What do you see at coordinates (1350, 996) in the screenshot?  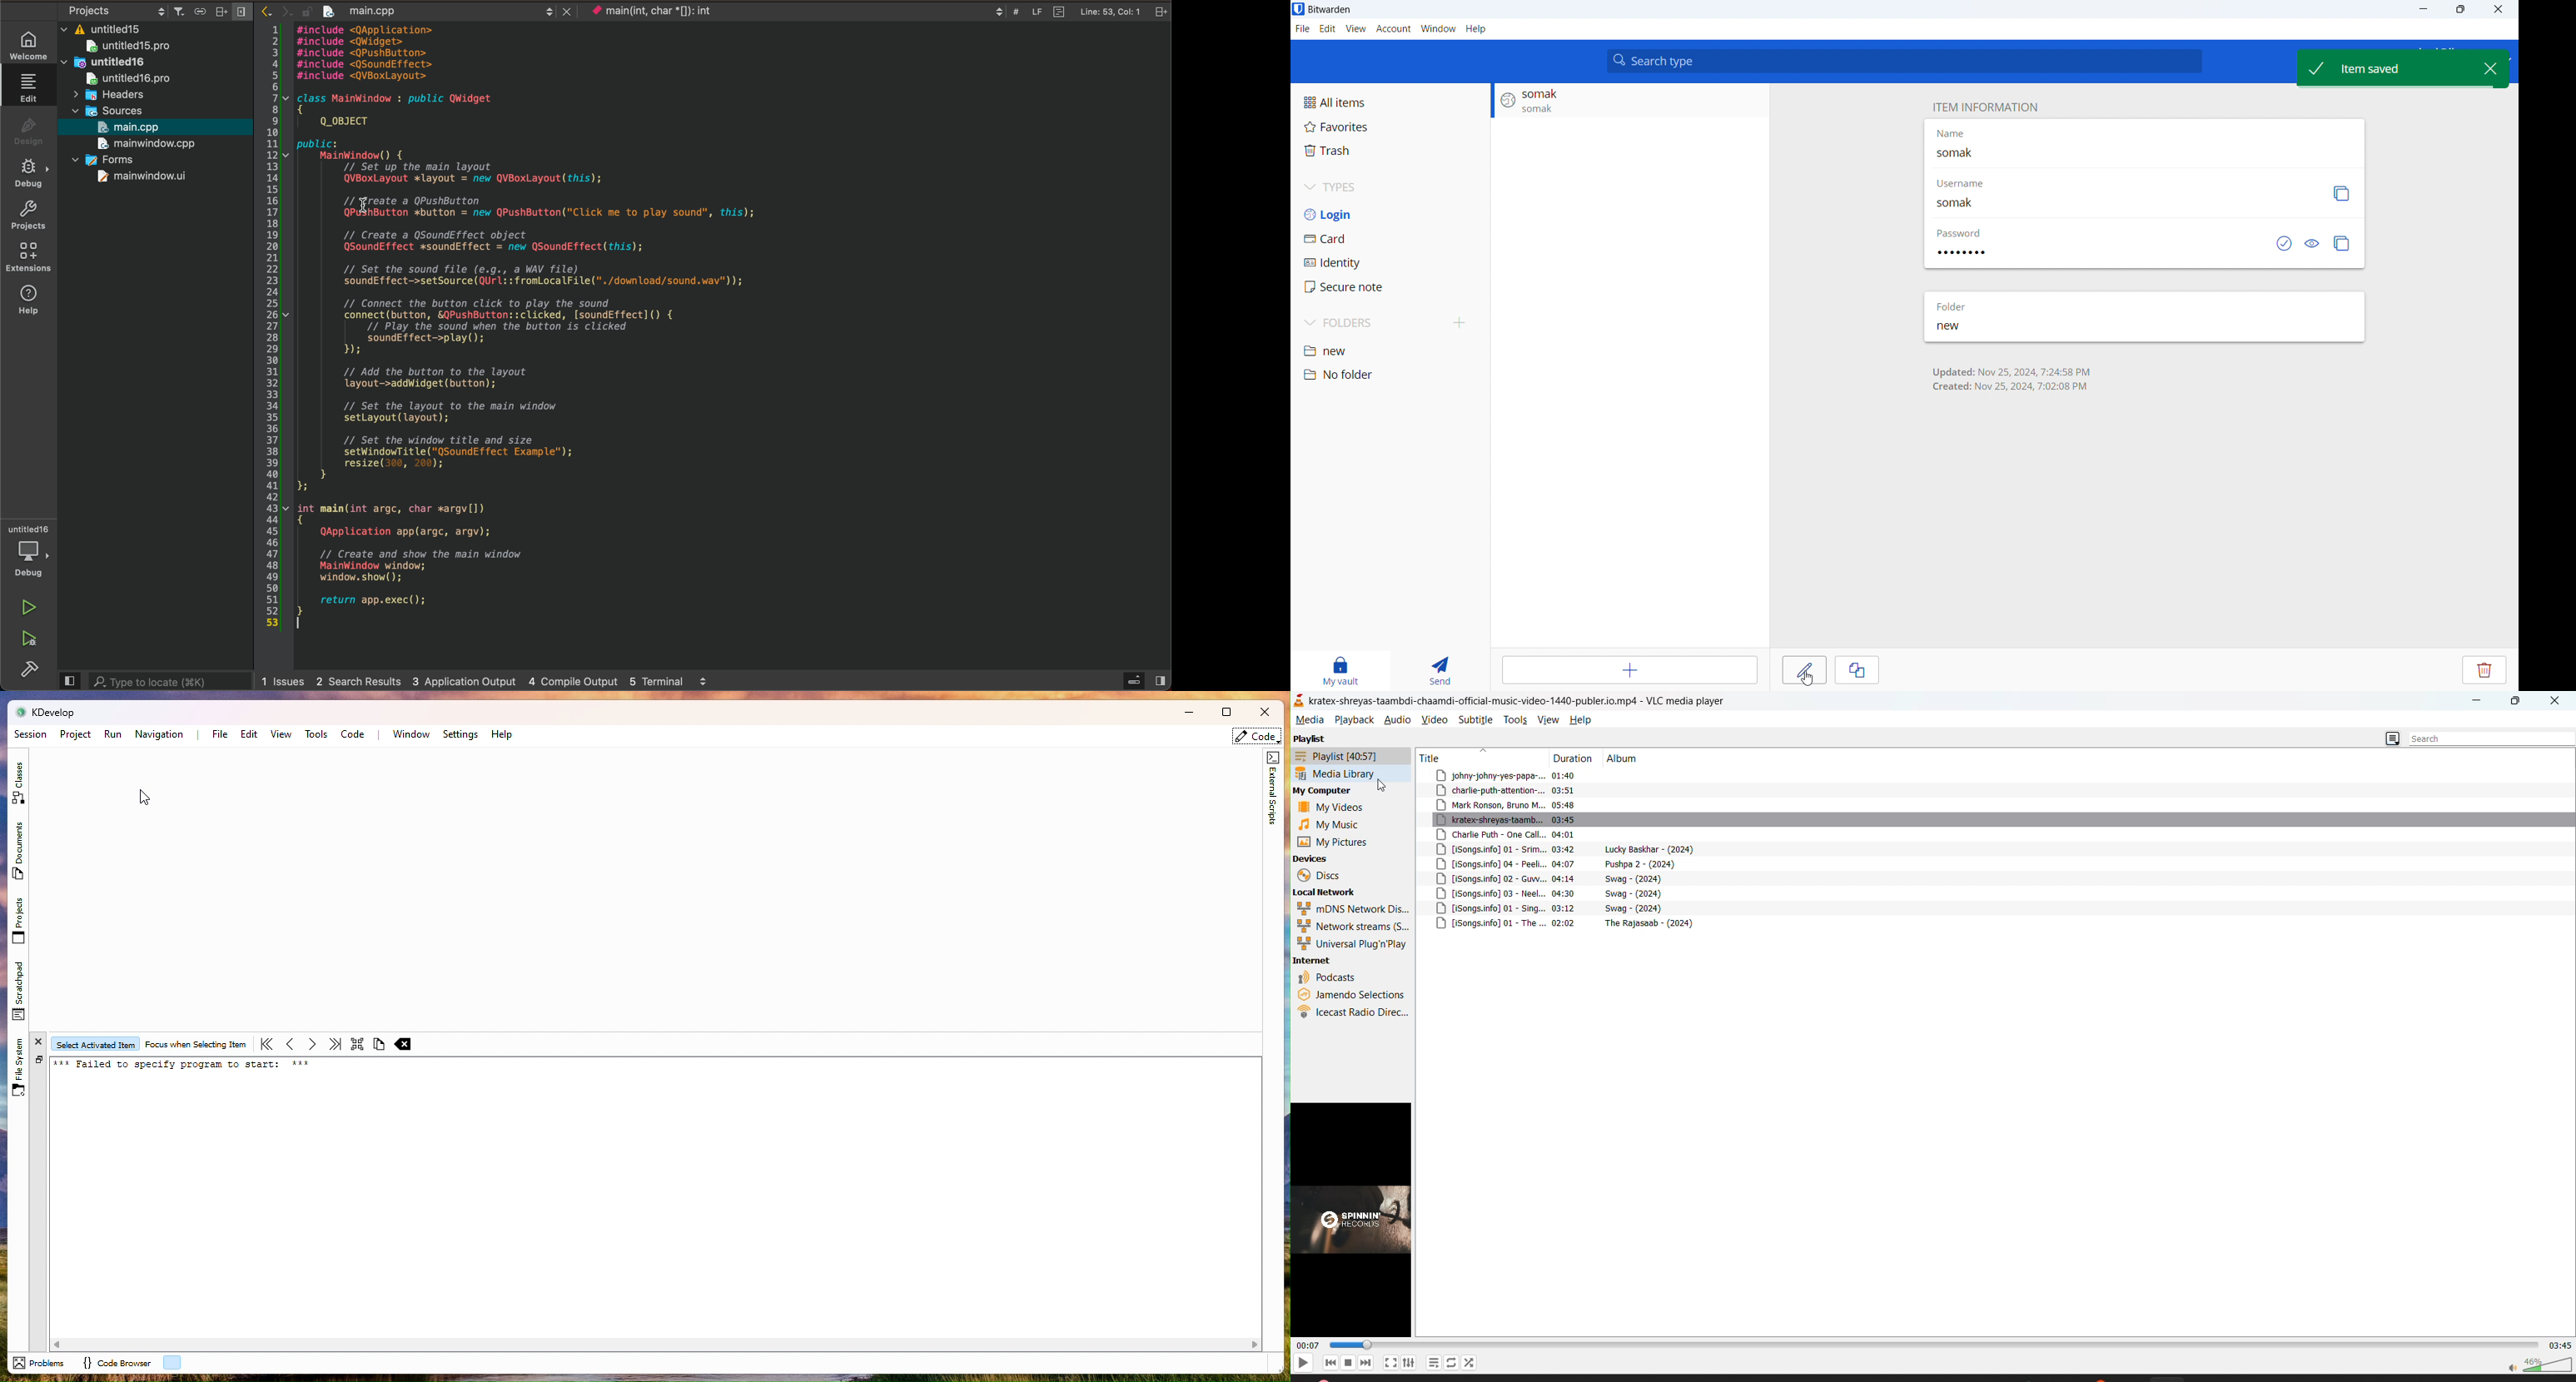 I see `jamendo selections` at bounding box center [1350, 996].